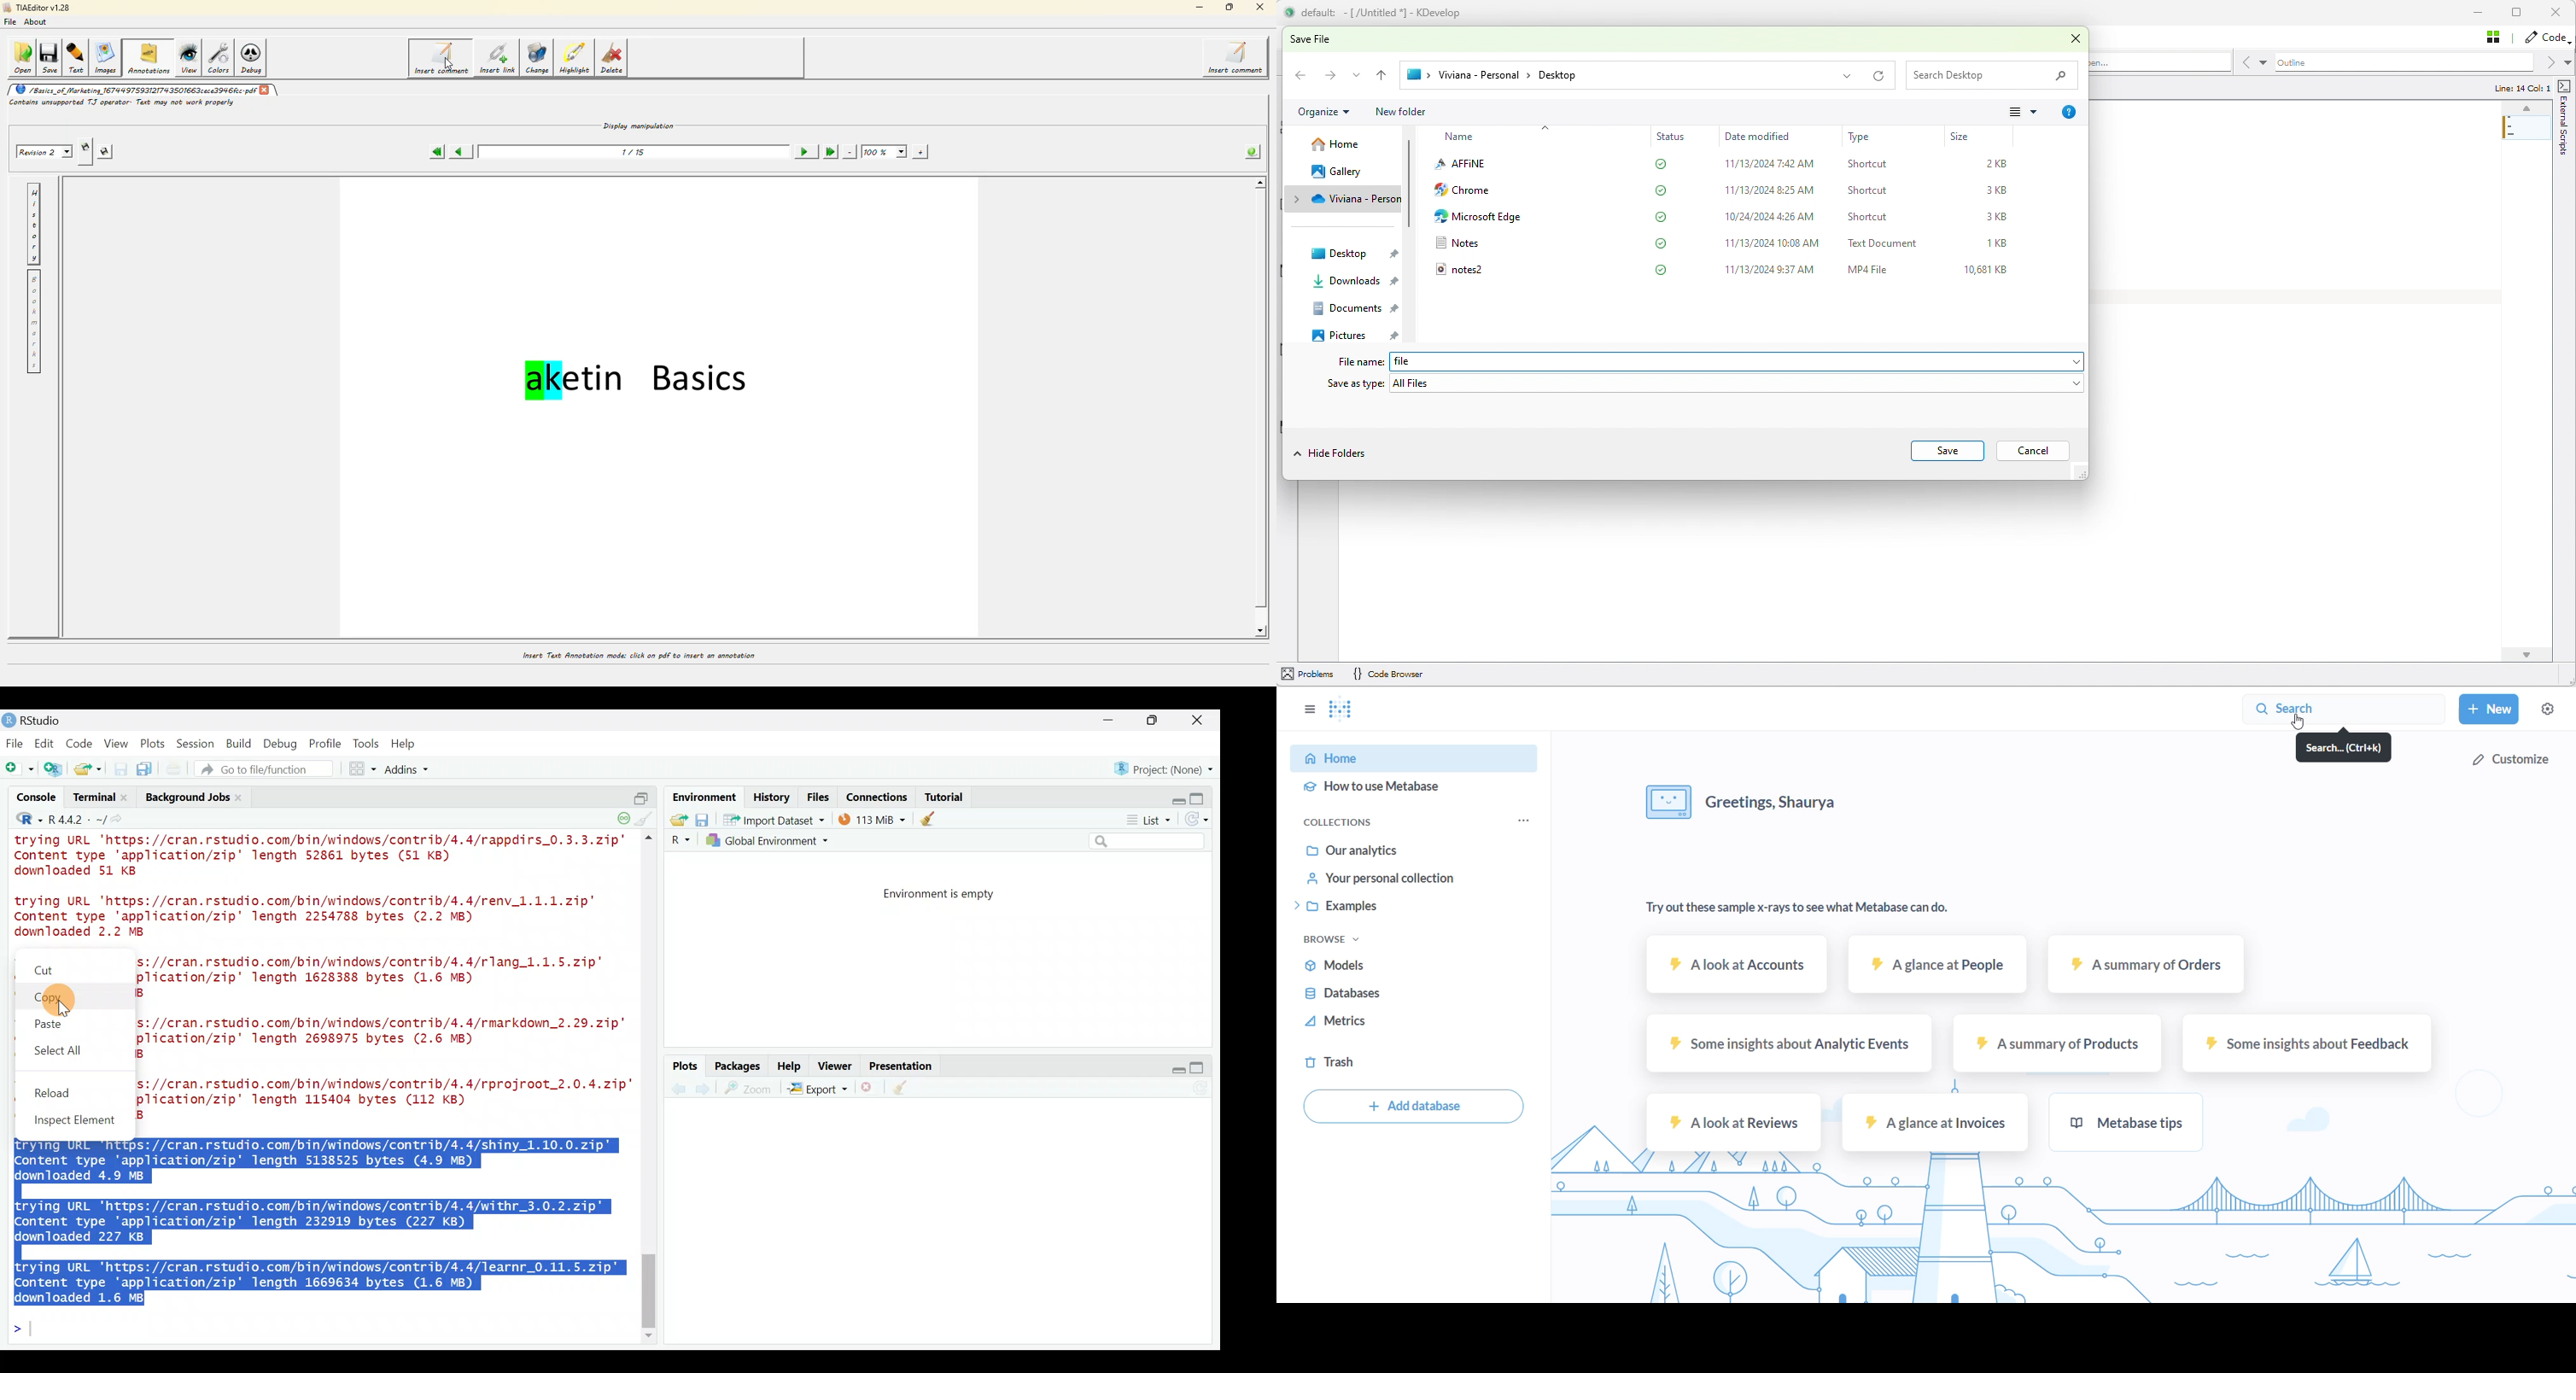  Describe the element at coordinates (93, 799) in the screenshot. I see `Terminal` at that location.